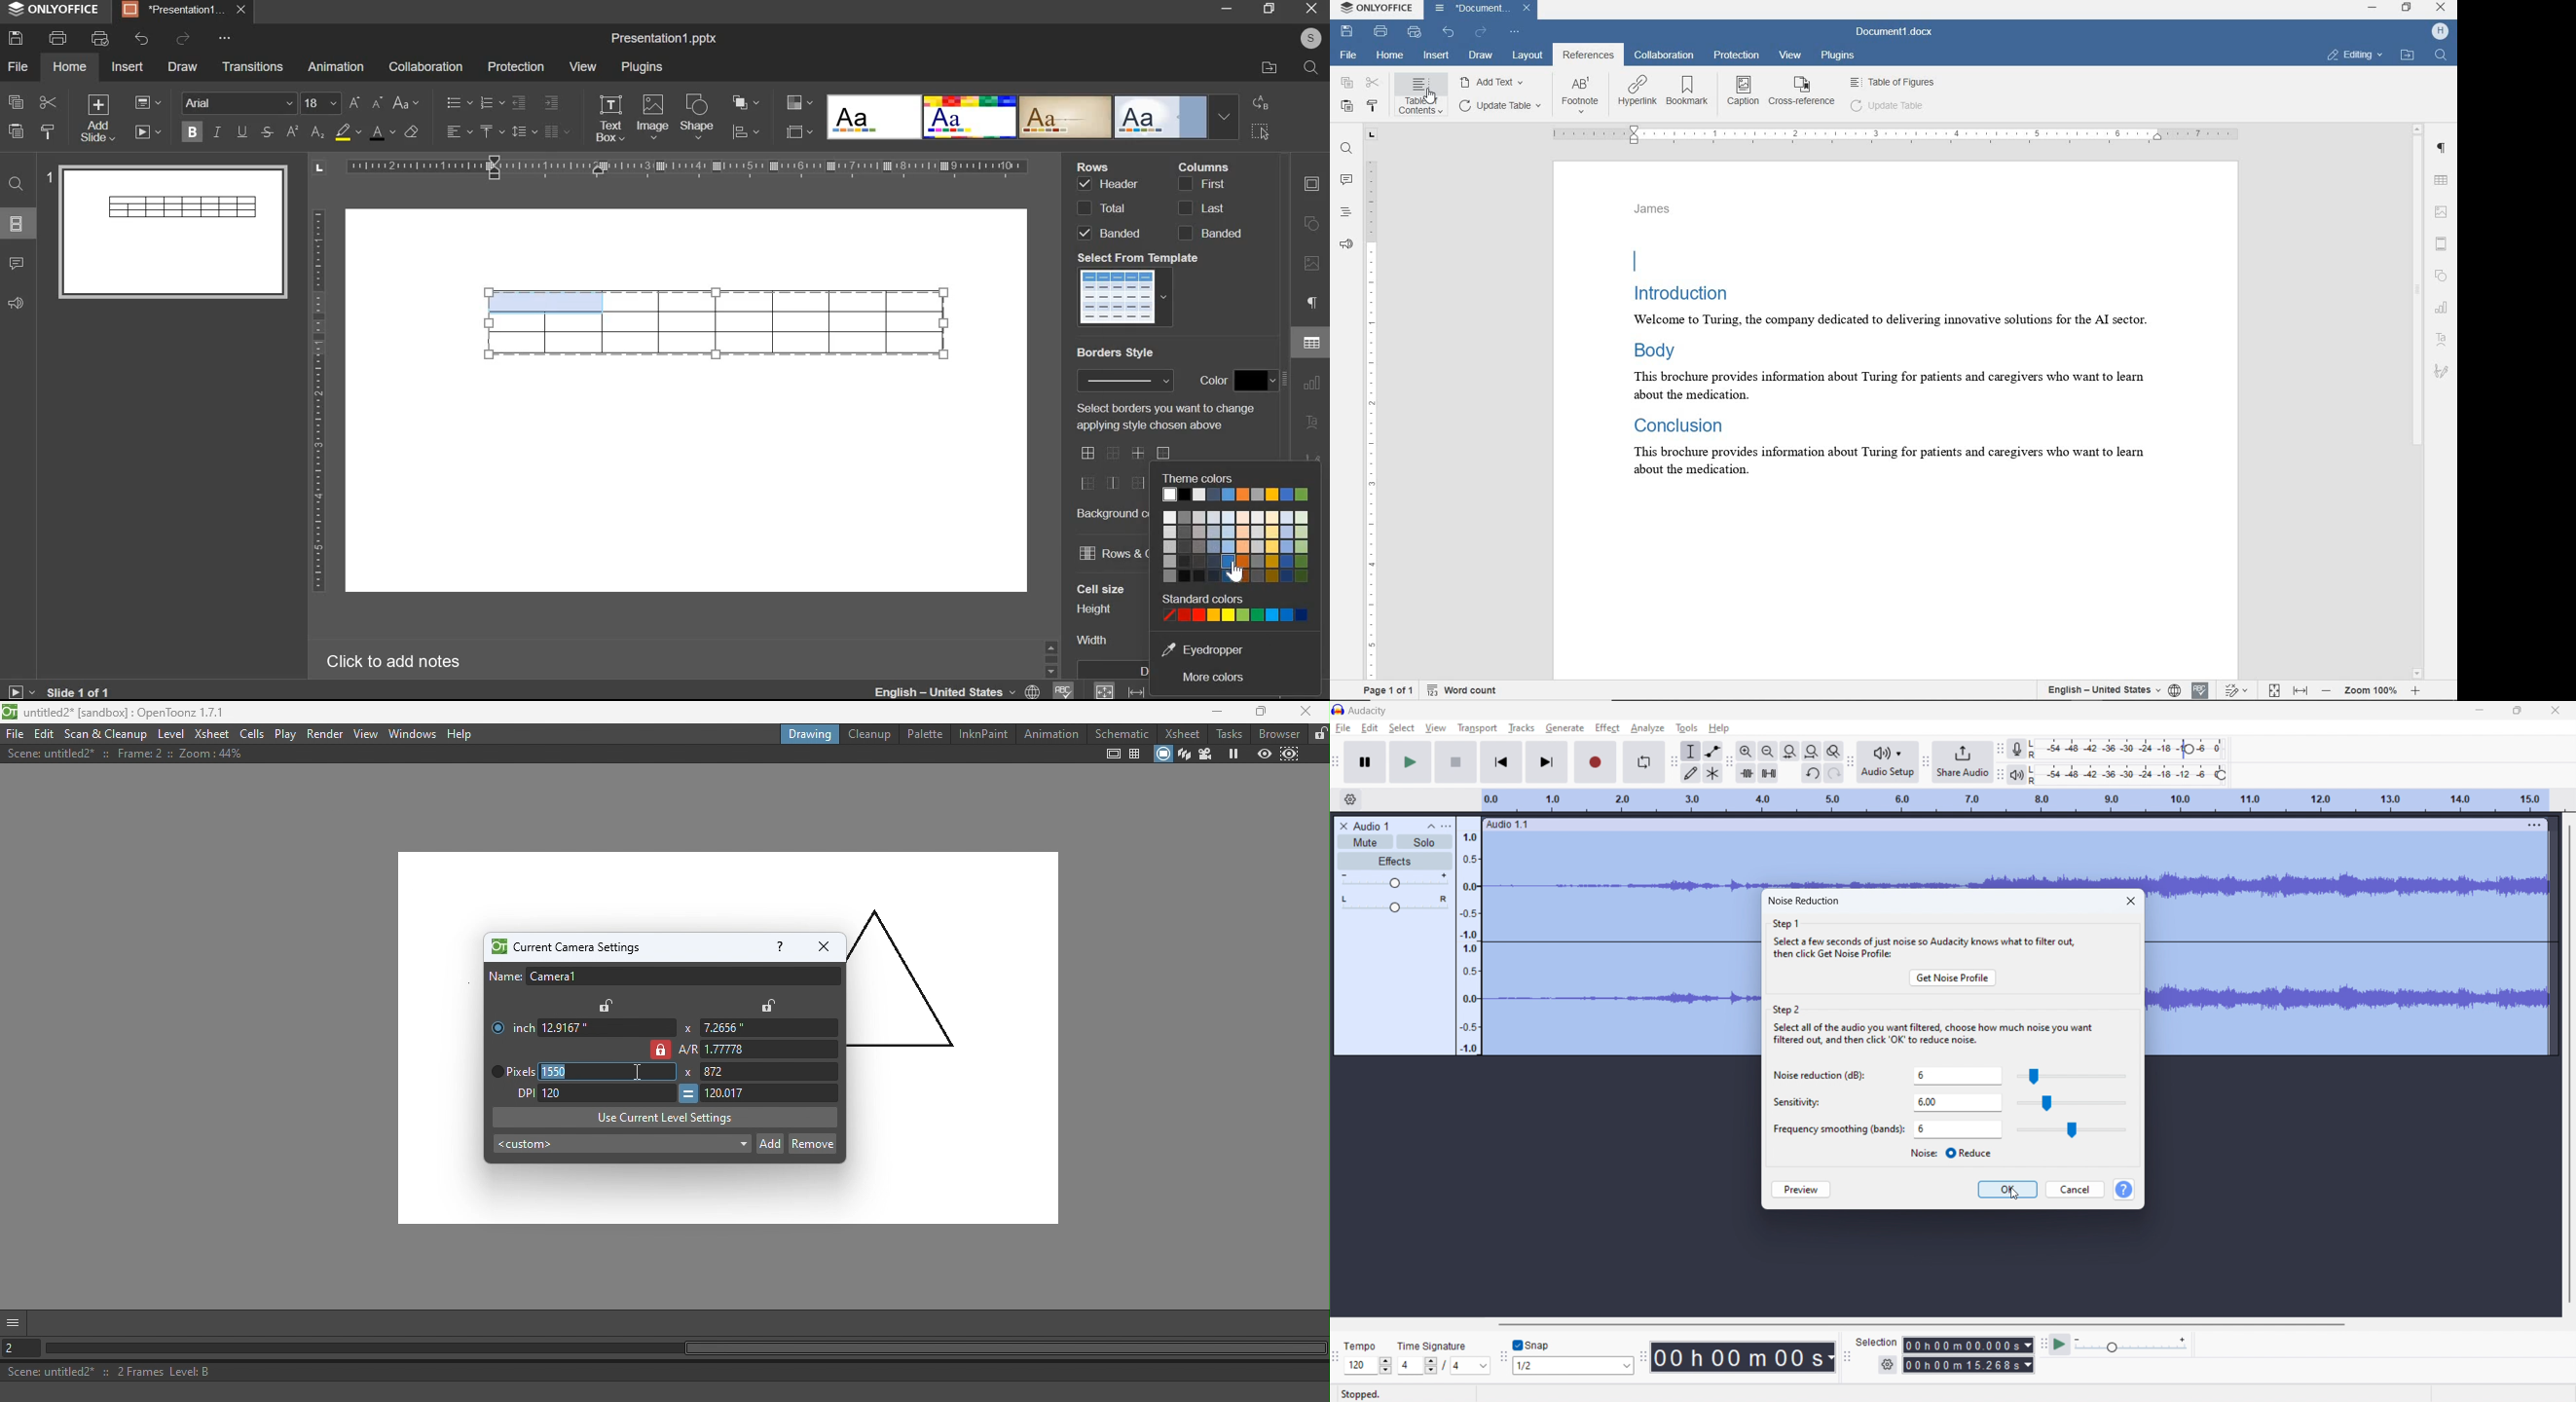 The image size is (2576, 1428). I want to click on noise reduction dialogbox, so click(1804, 900).